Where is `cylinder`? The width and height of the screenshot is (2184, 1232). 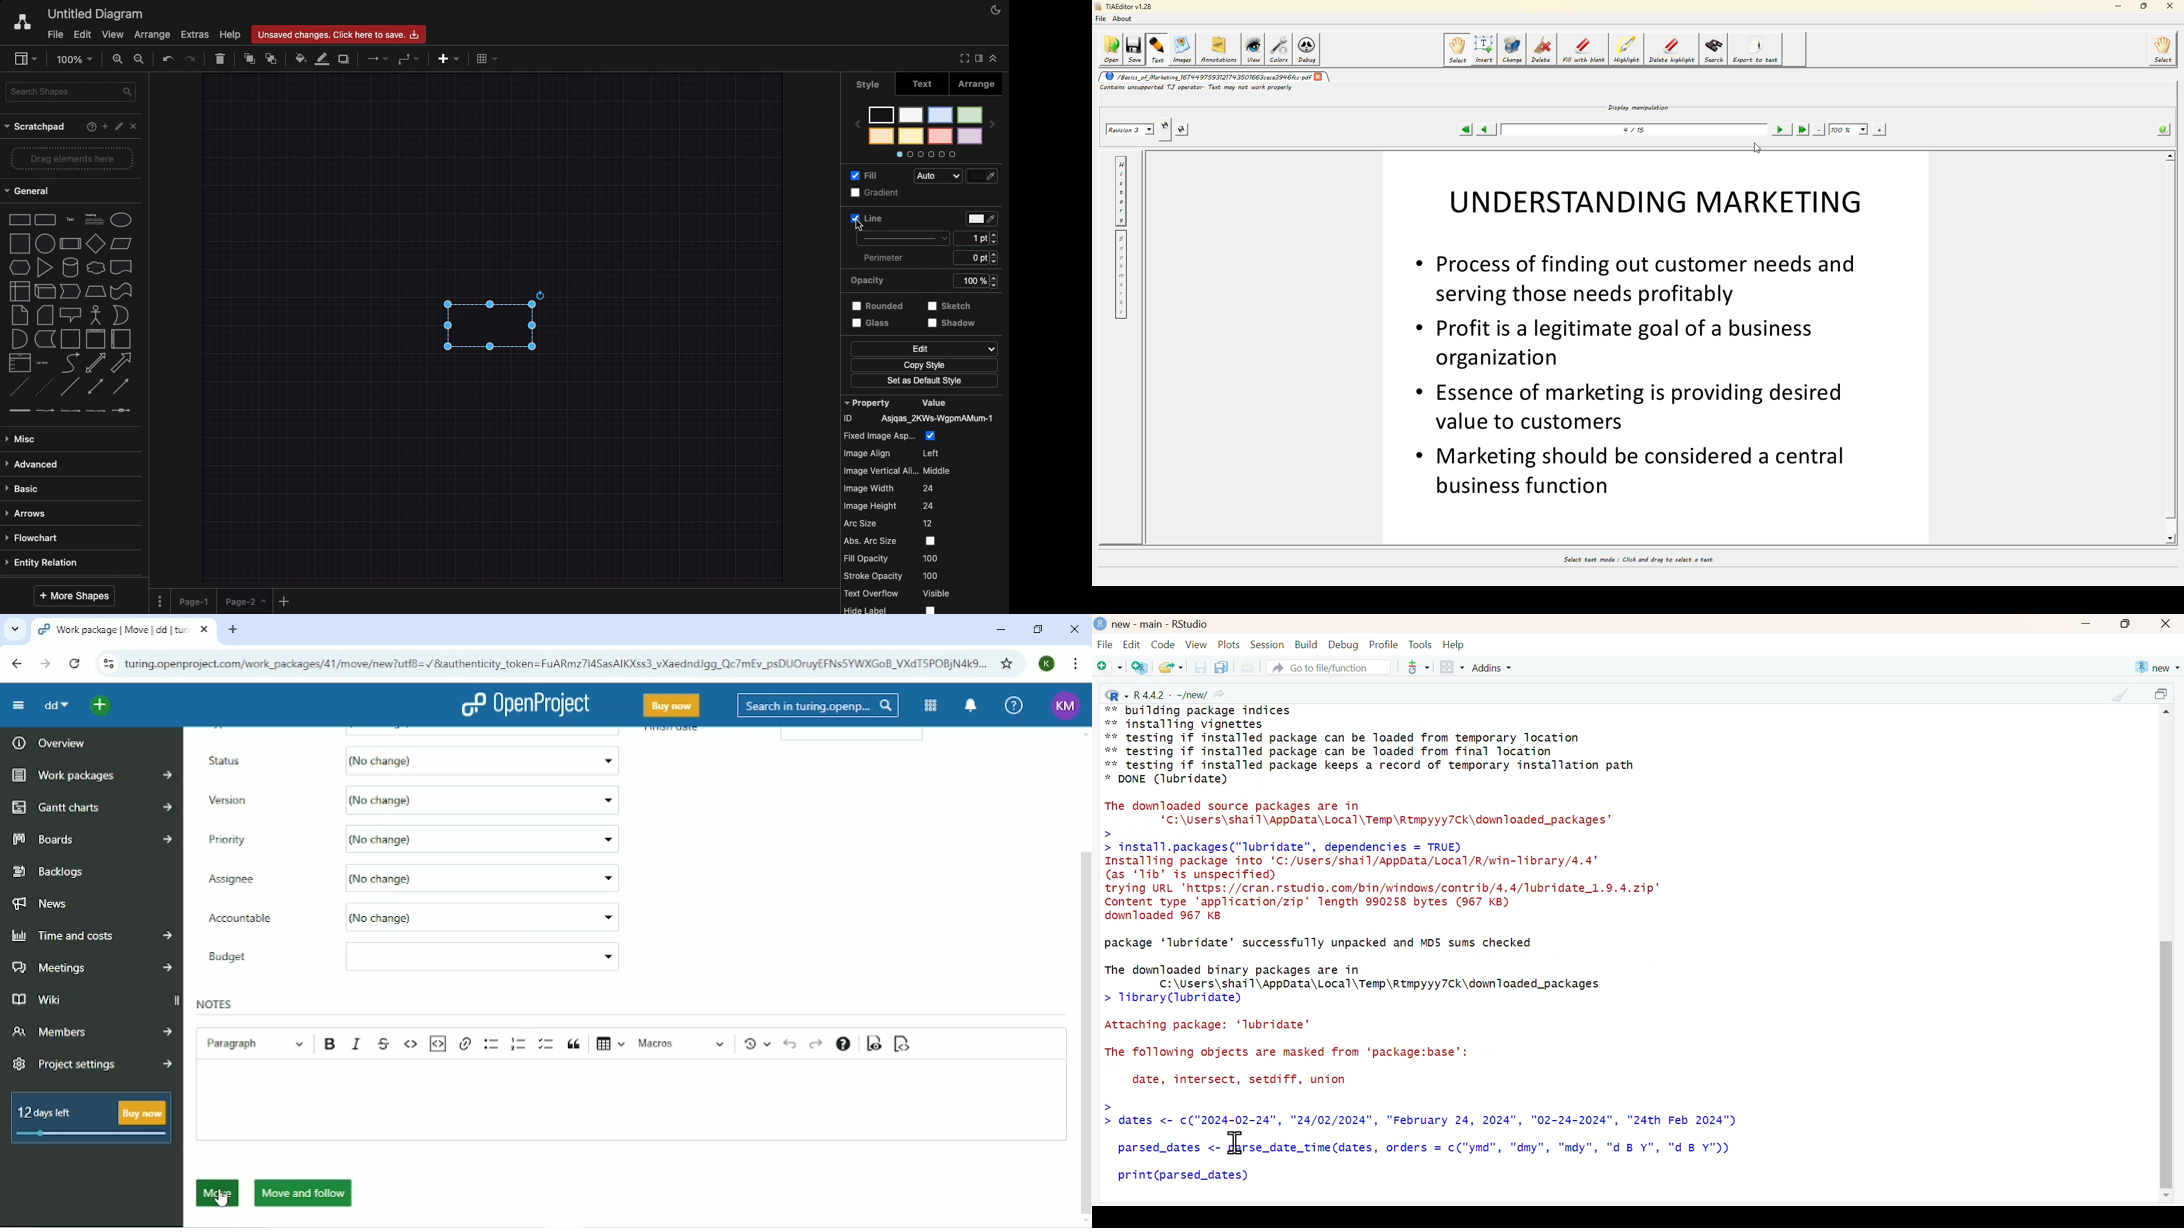
cylinder is located at coordinates (70, 266).